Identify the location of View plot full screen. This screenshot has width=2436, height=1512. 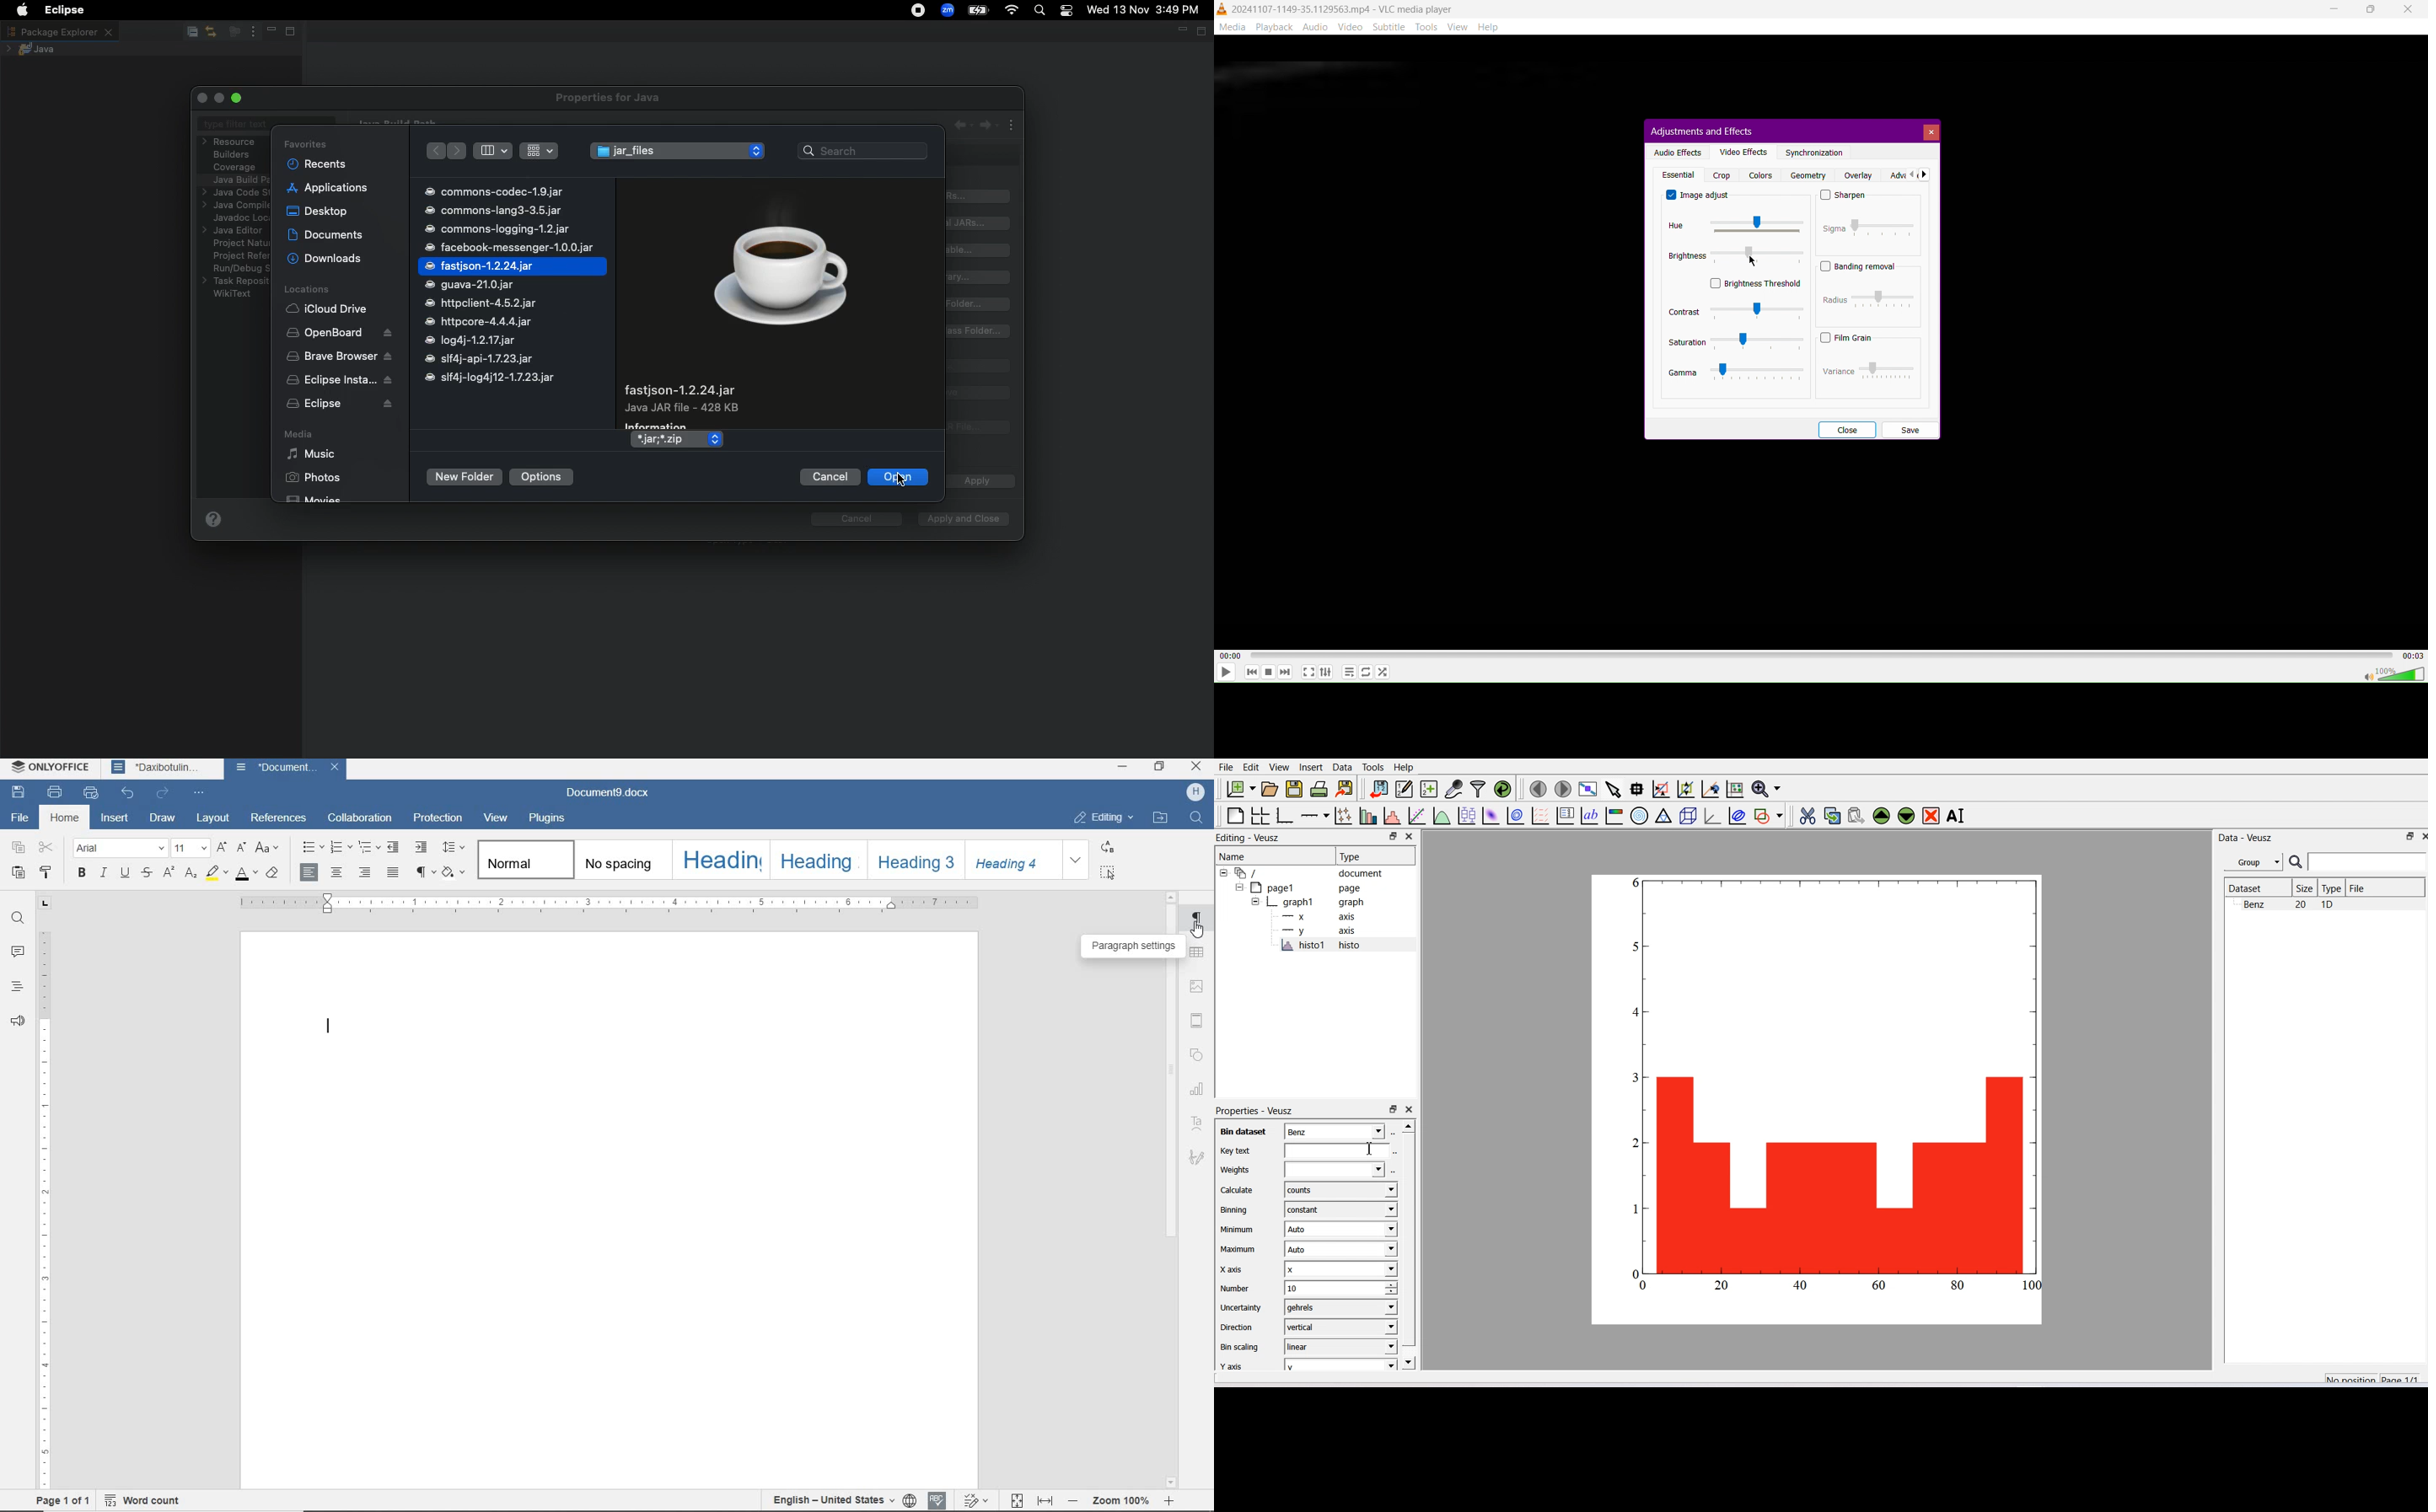
(1589, 790).